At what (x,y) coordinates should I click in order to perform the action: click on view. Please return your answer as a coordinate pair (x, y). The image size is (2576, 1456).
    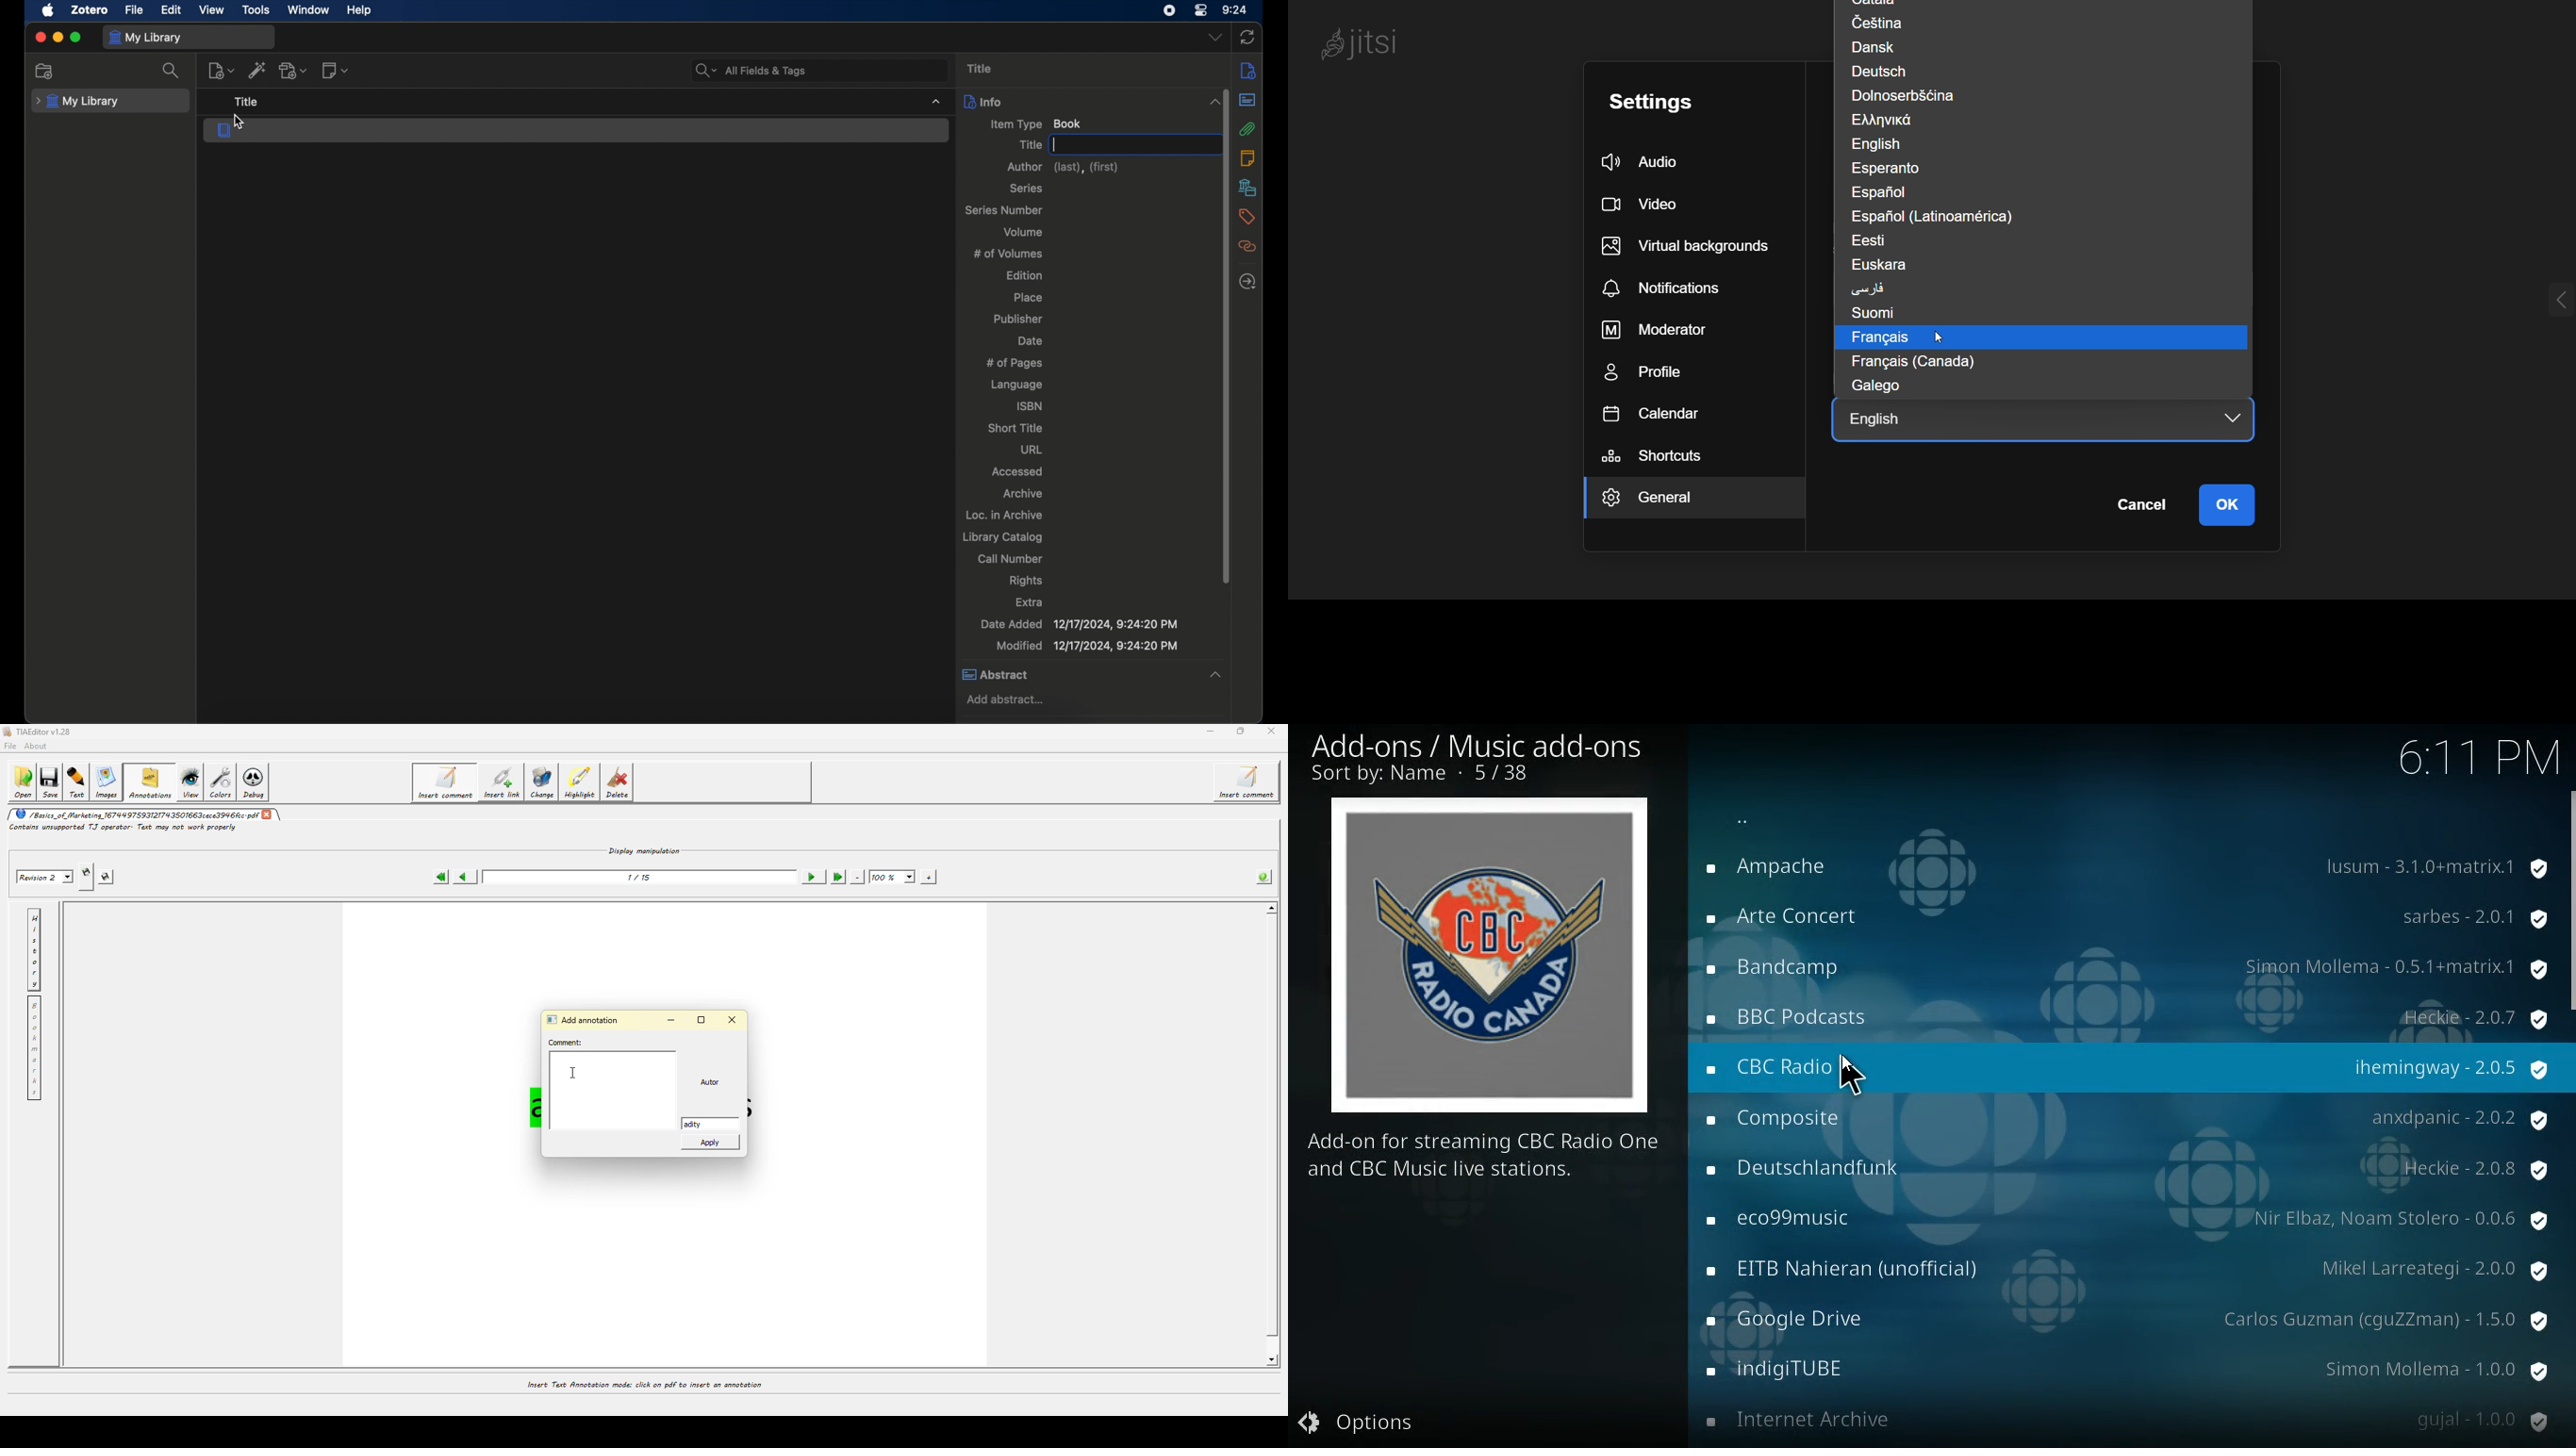
    Looking at the image, I should click on (211, 10).